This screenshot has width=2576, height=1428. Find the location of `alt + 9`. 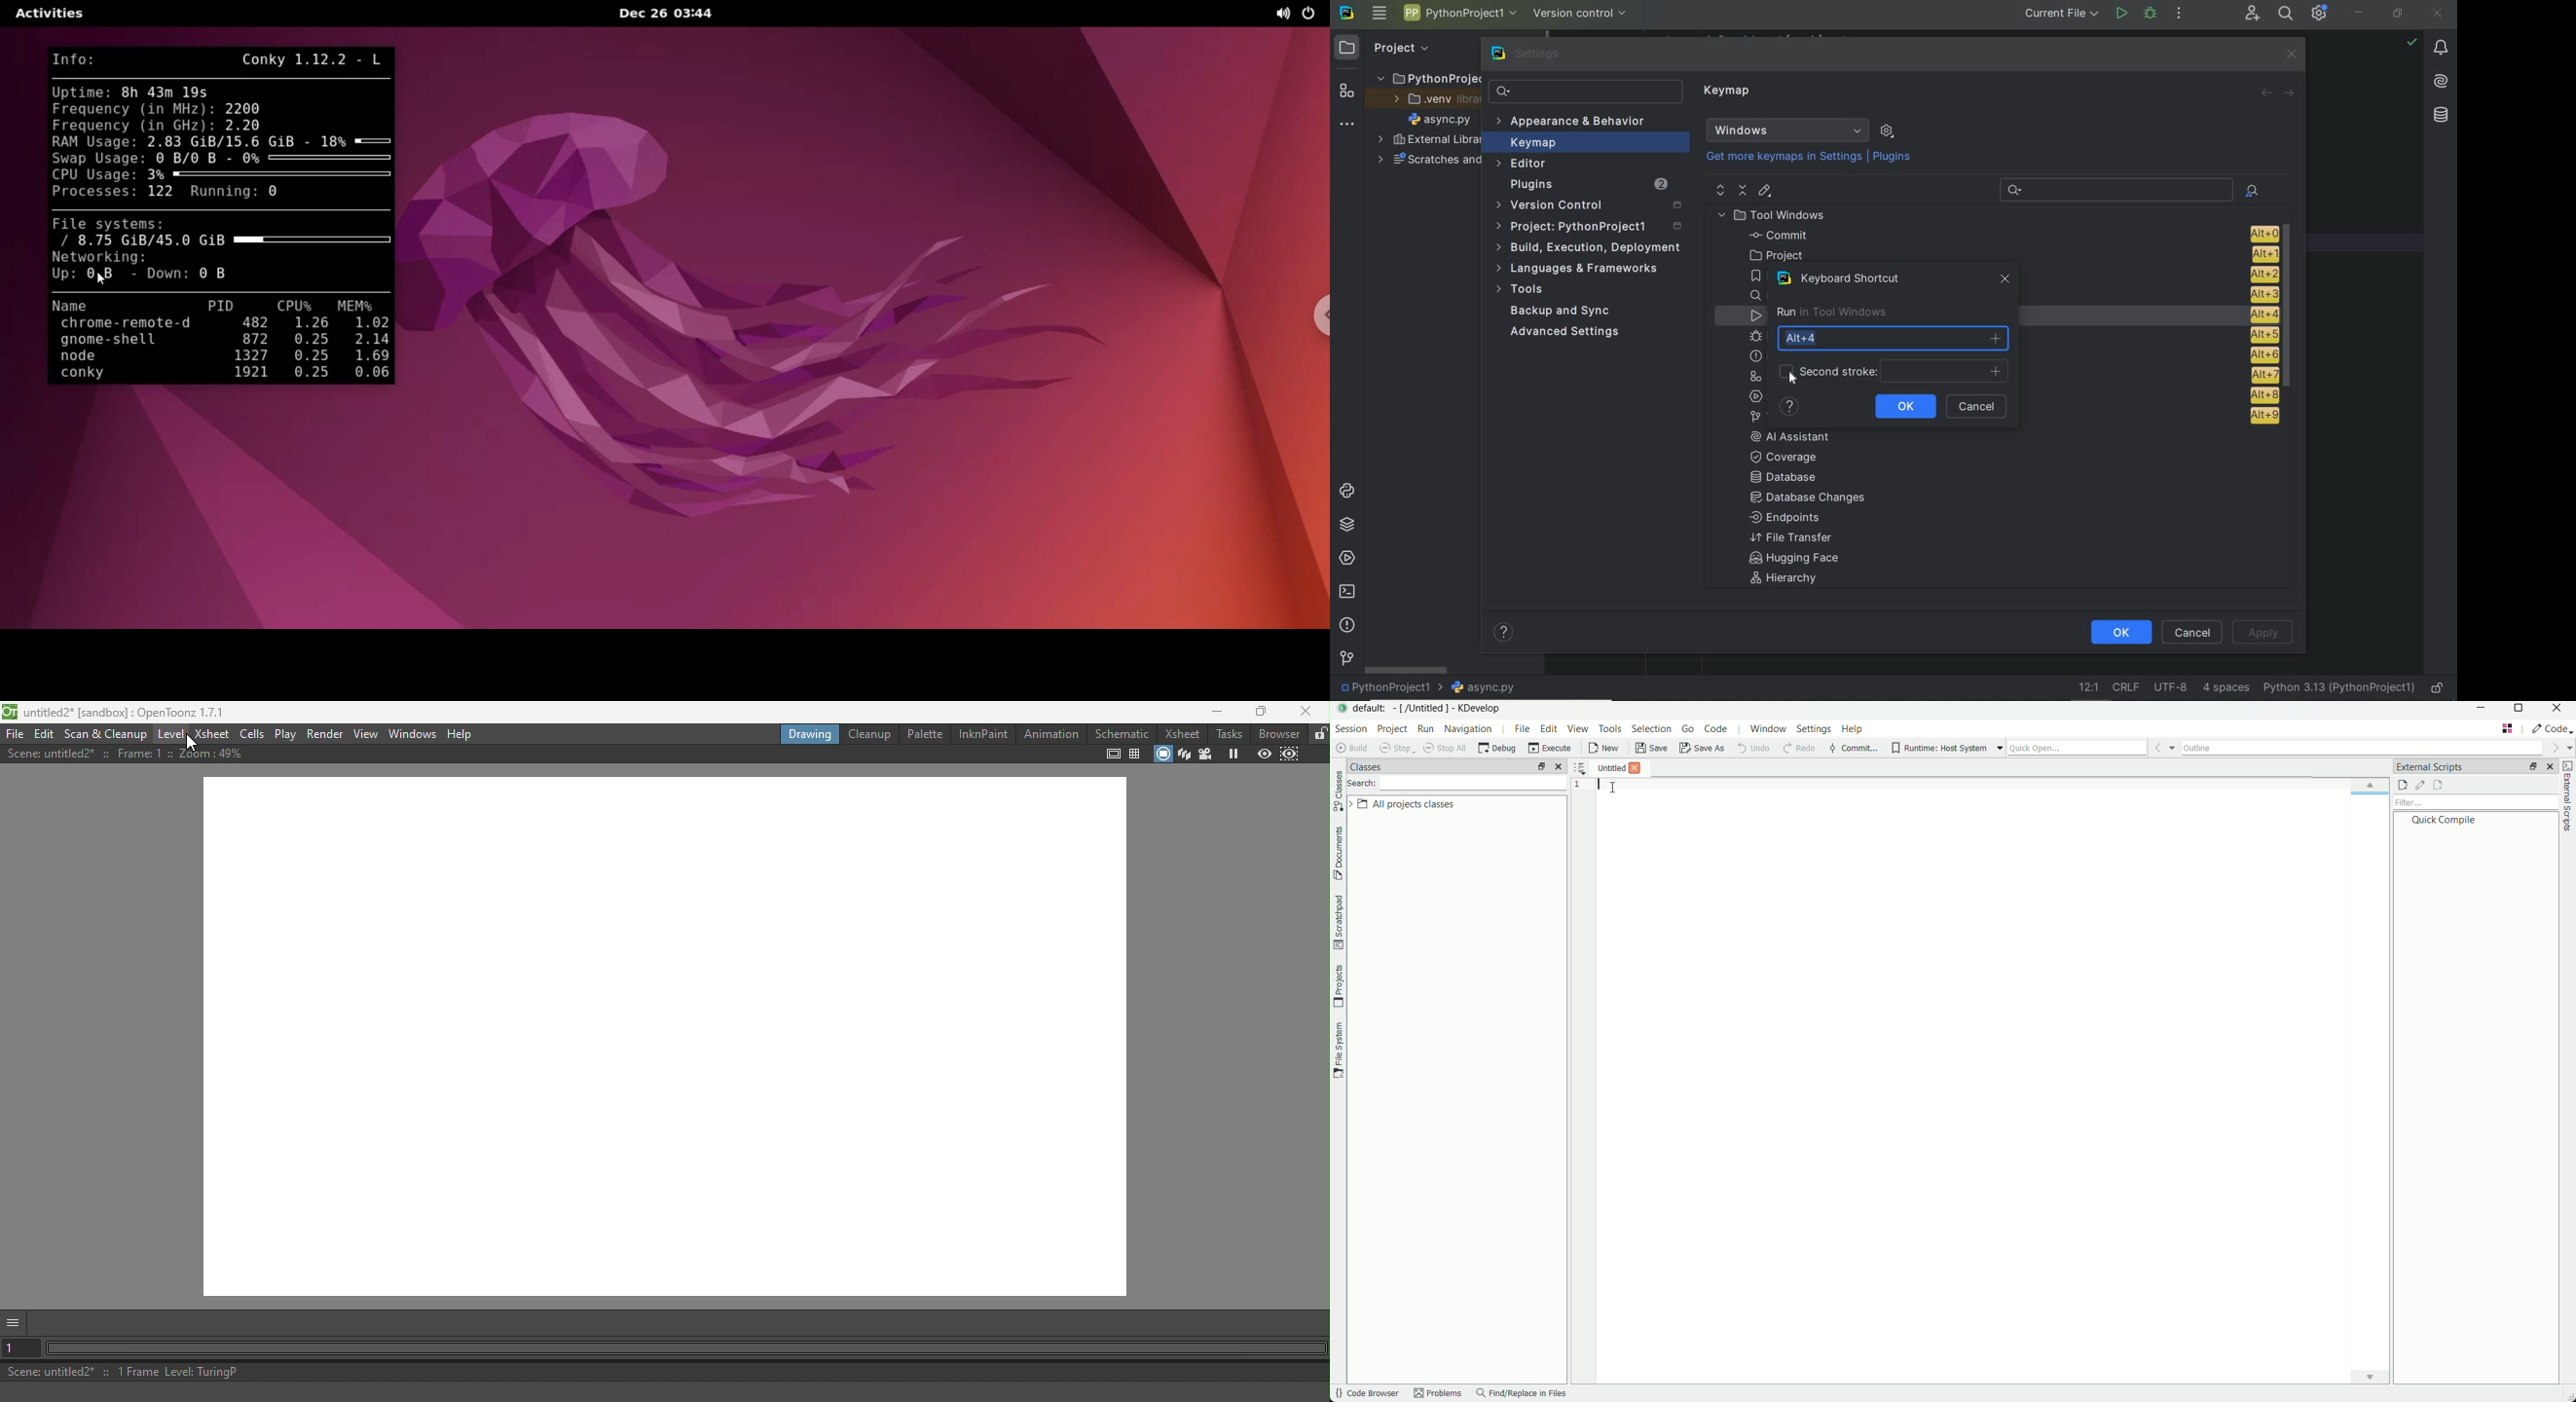

alt + 9 is located at coordinates (2262, 418).